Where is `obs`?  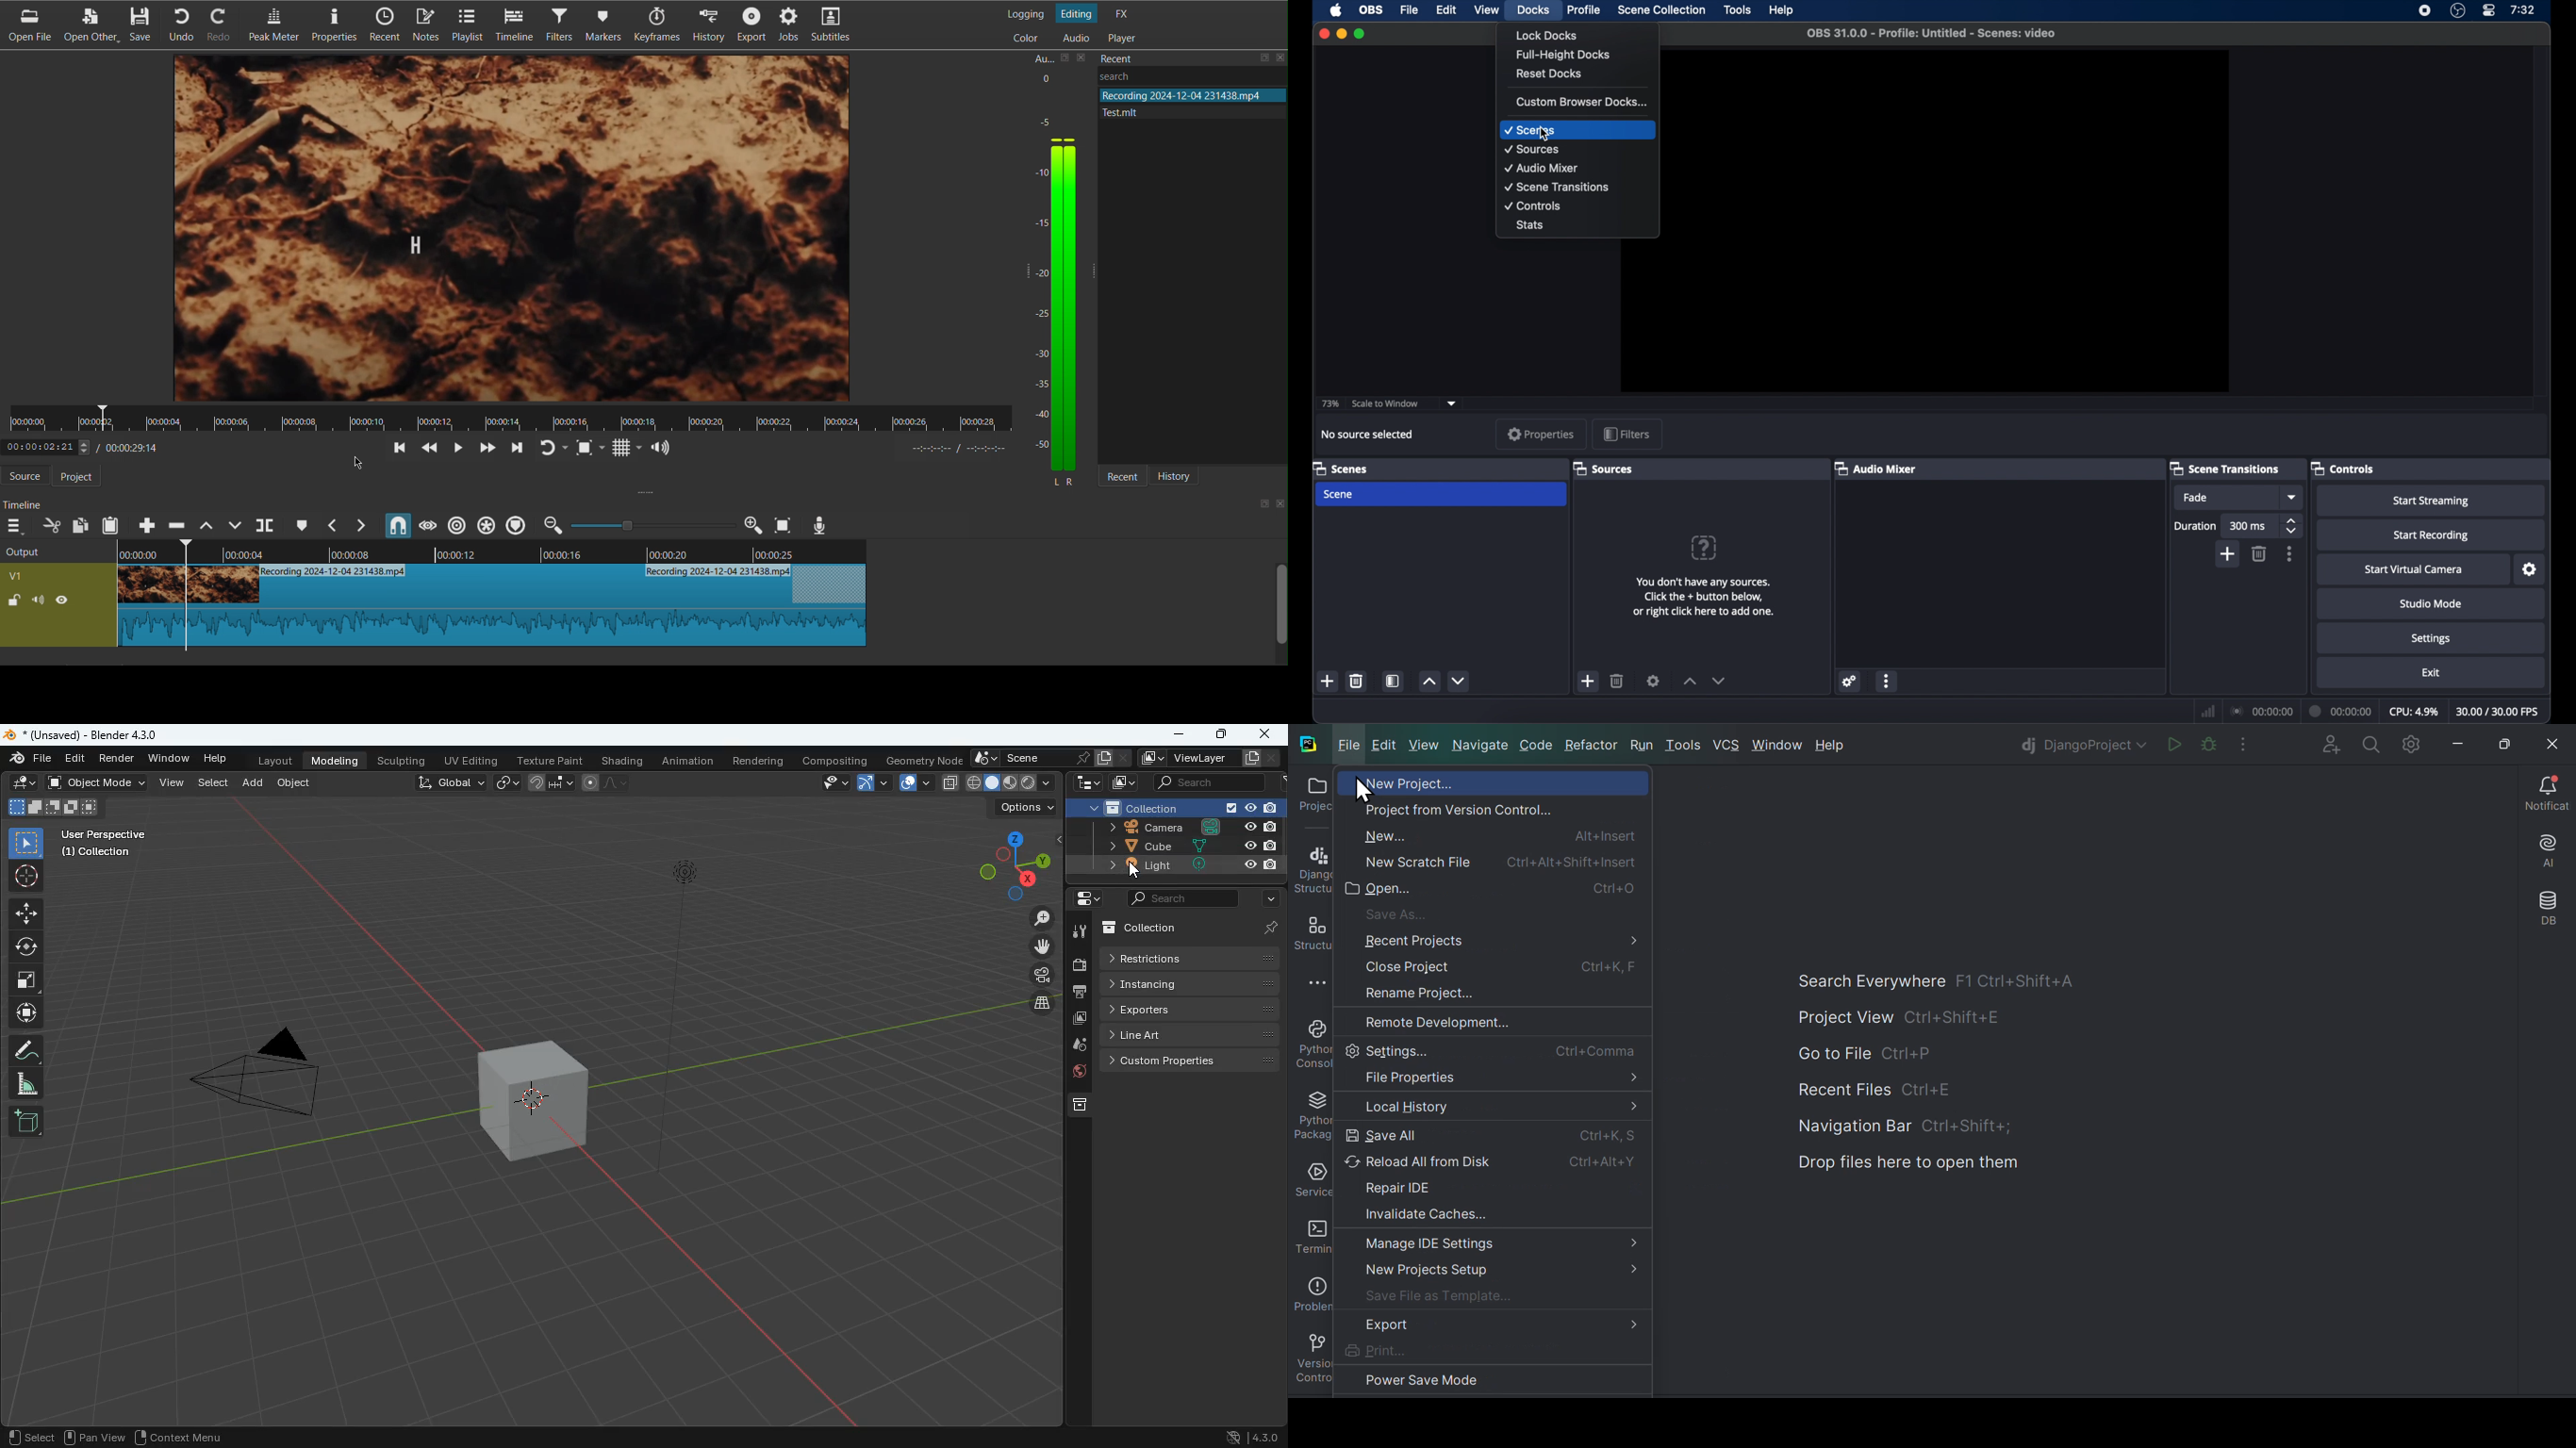
obs is located at coordinates (1371, 10).